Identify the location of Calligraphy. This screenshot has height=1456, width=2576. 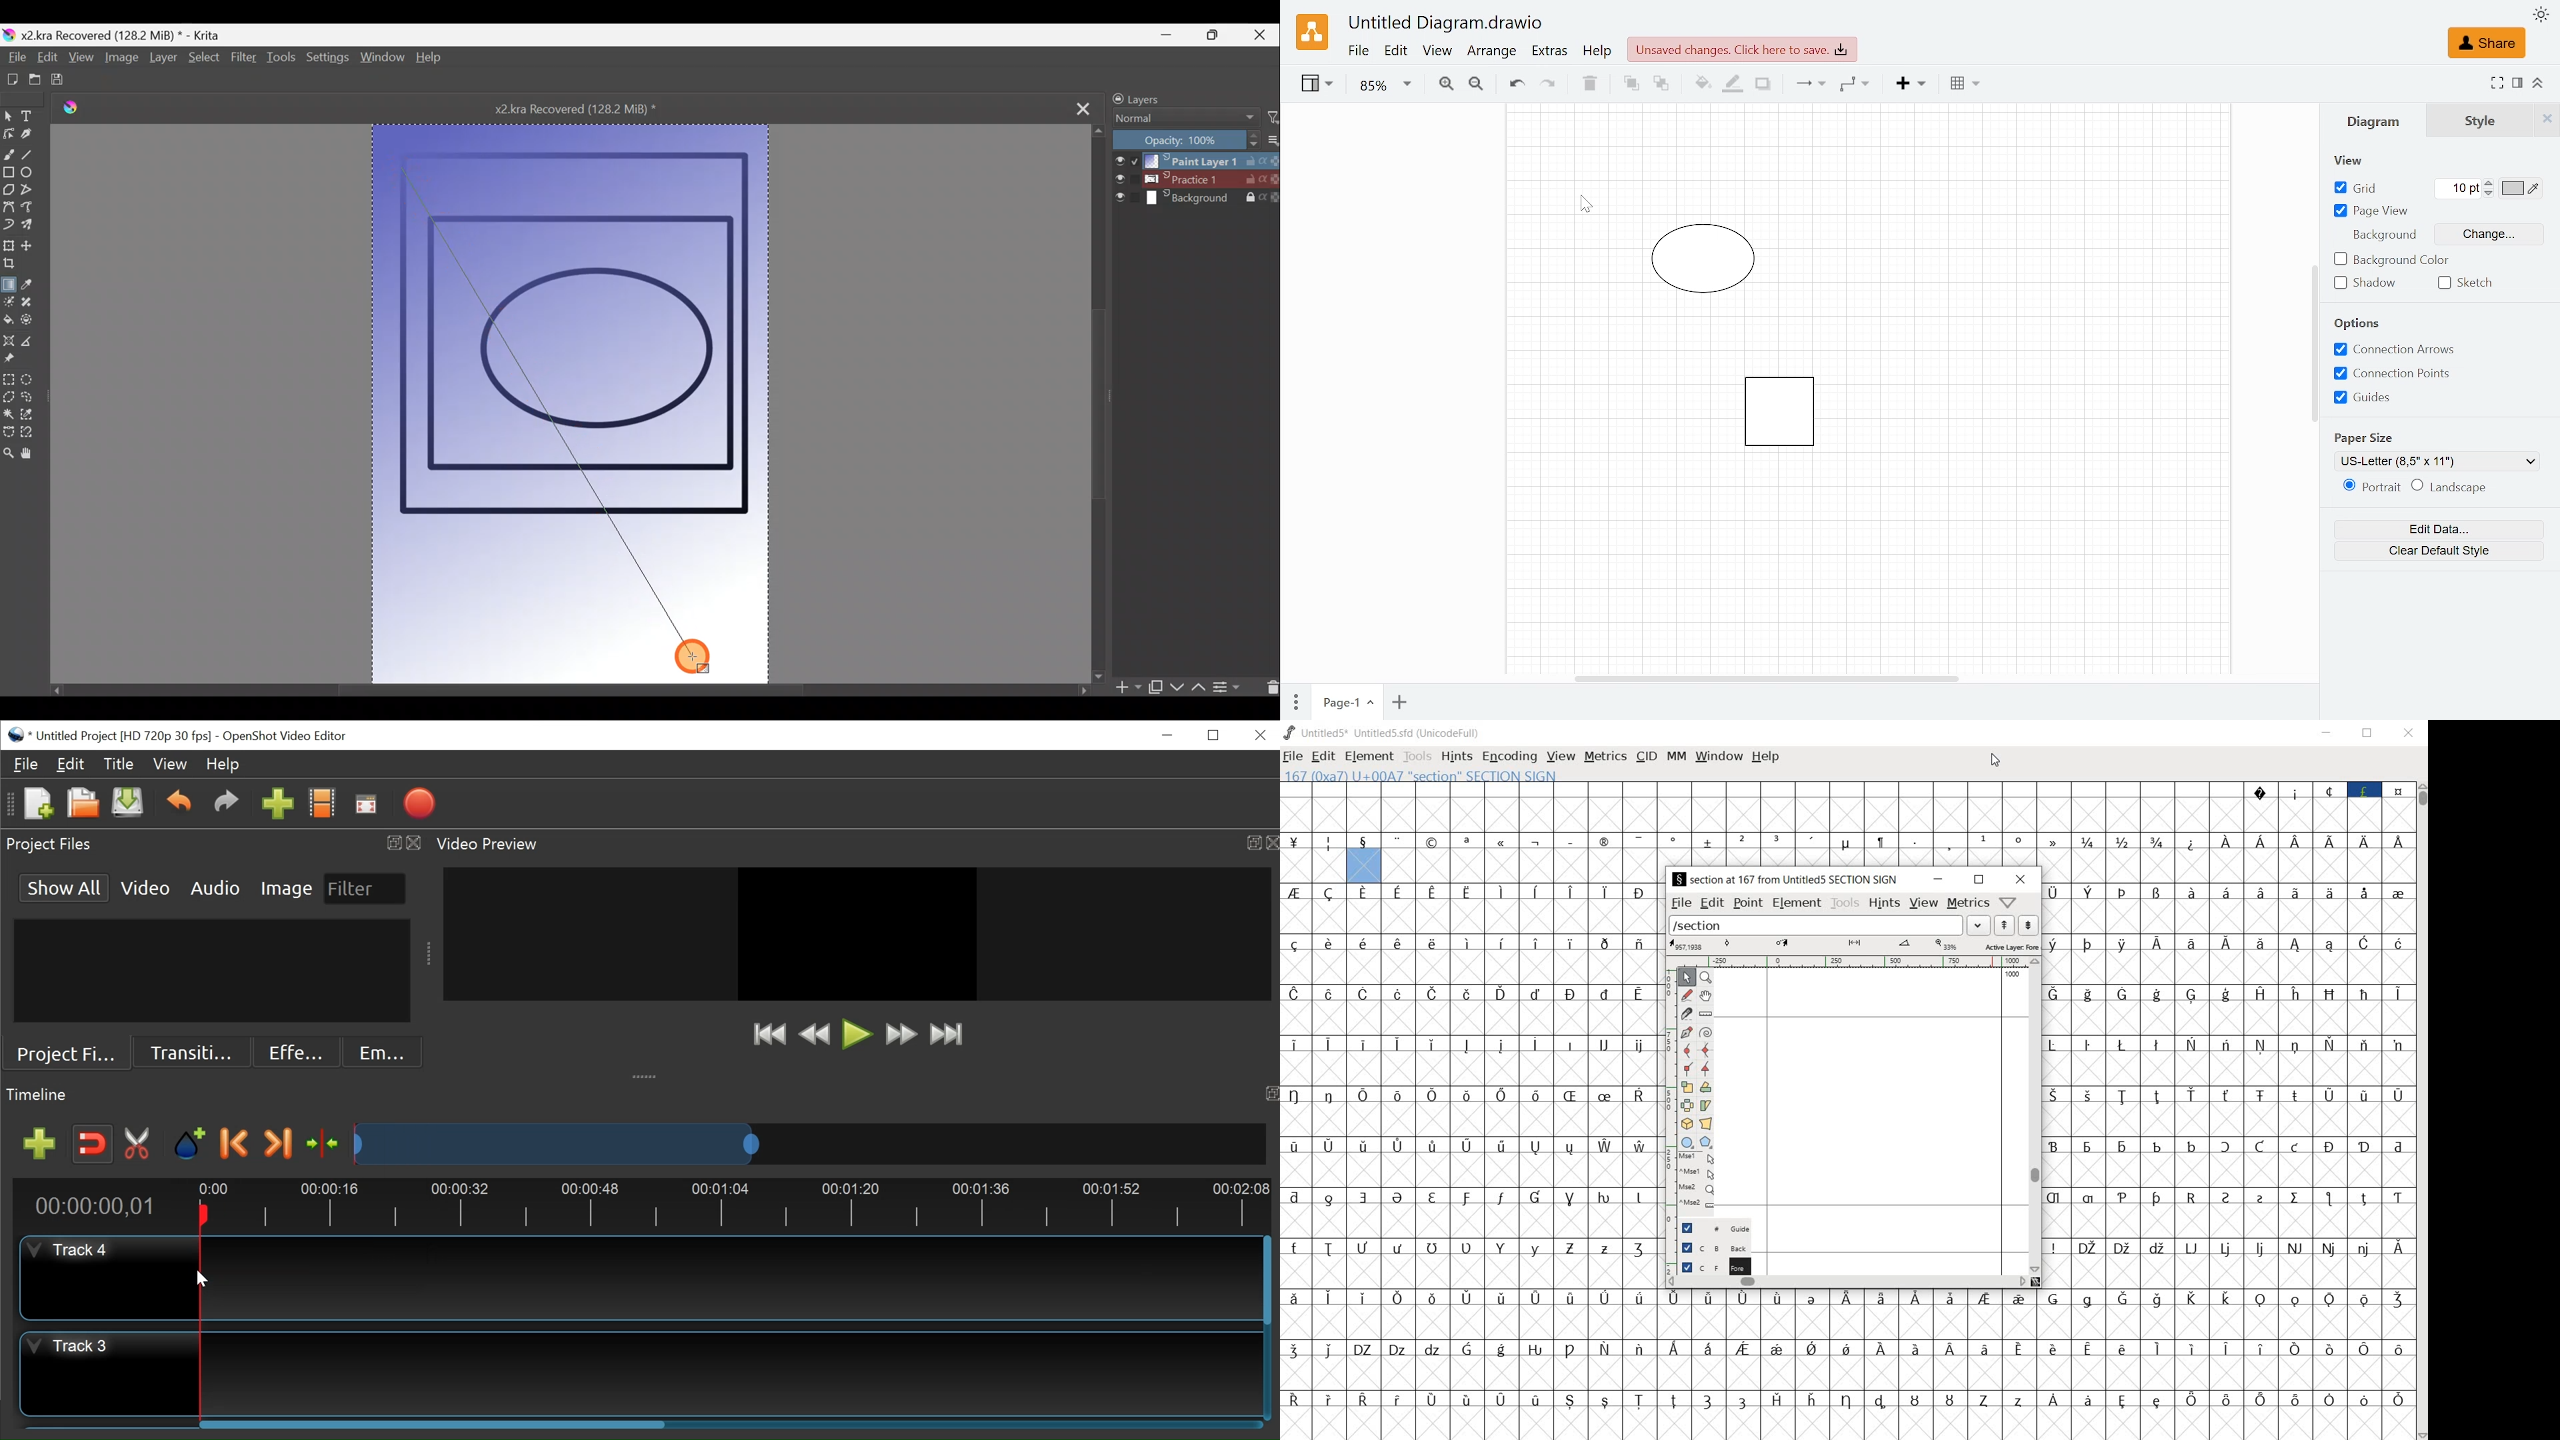
(27, 138).